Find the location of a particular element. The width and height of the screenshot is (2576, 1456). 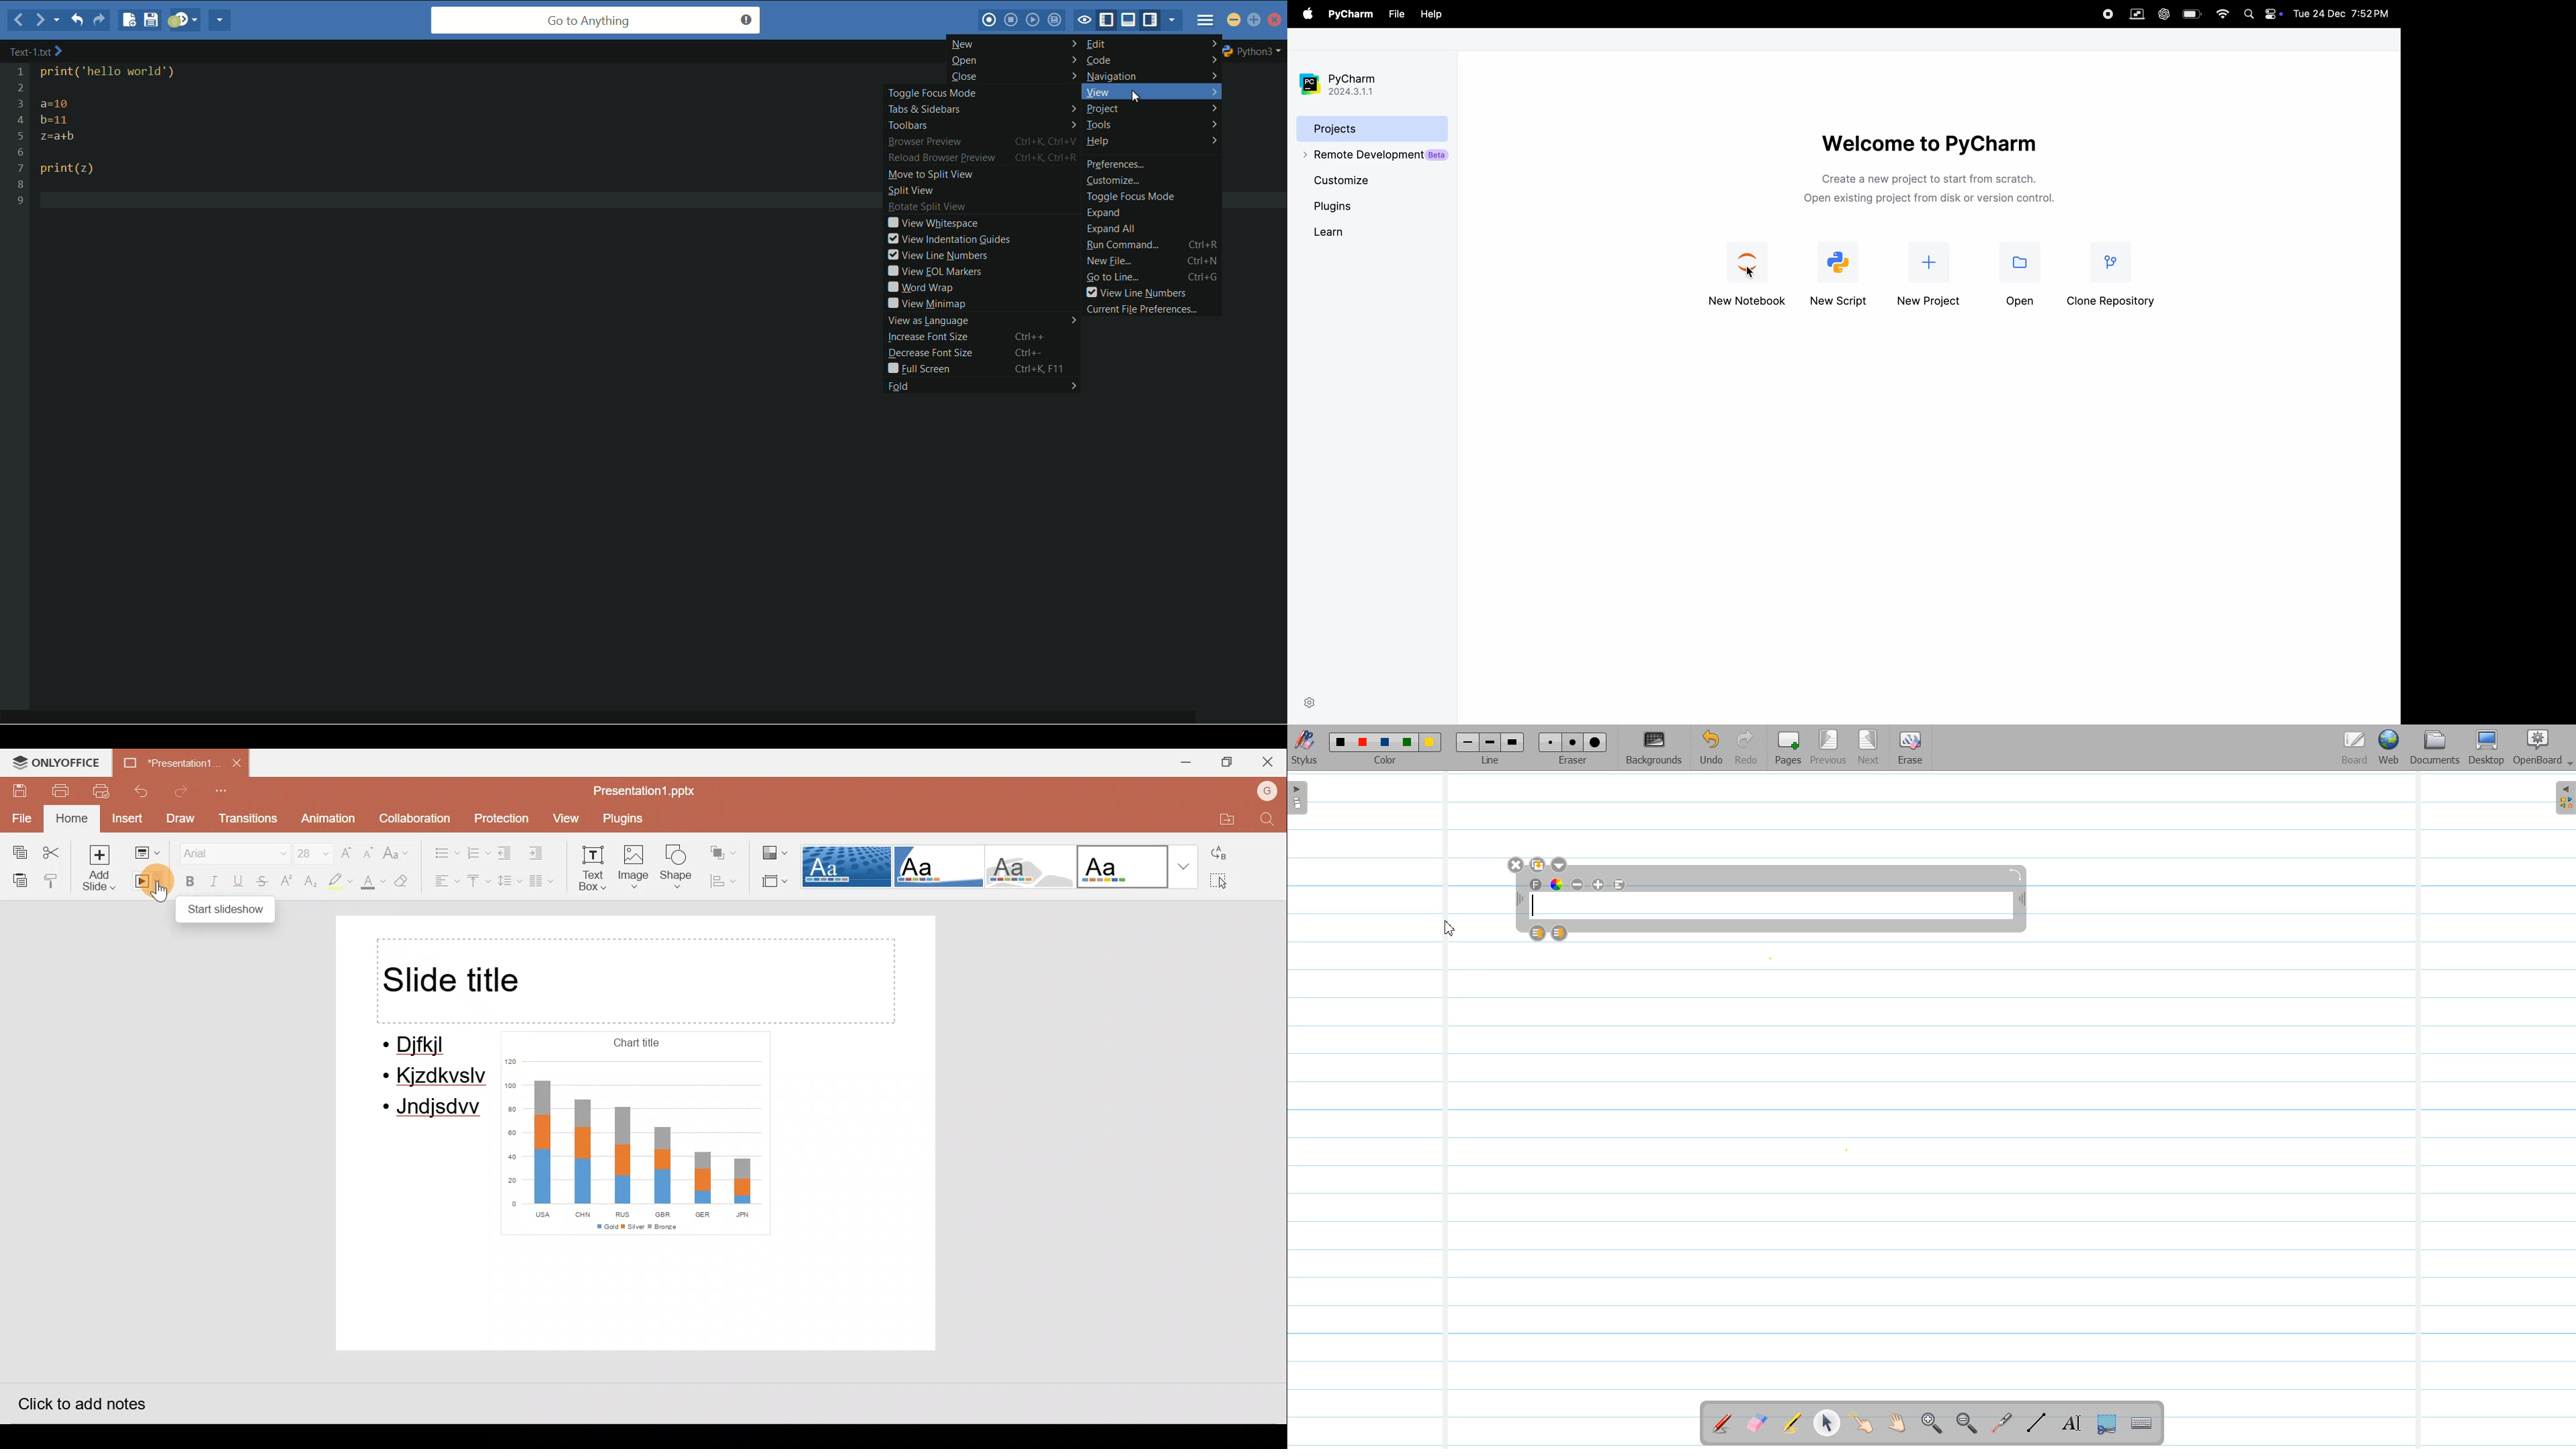

Horizontal align is located at coordinates (447, 883).